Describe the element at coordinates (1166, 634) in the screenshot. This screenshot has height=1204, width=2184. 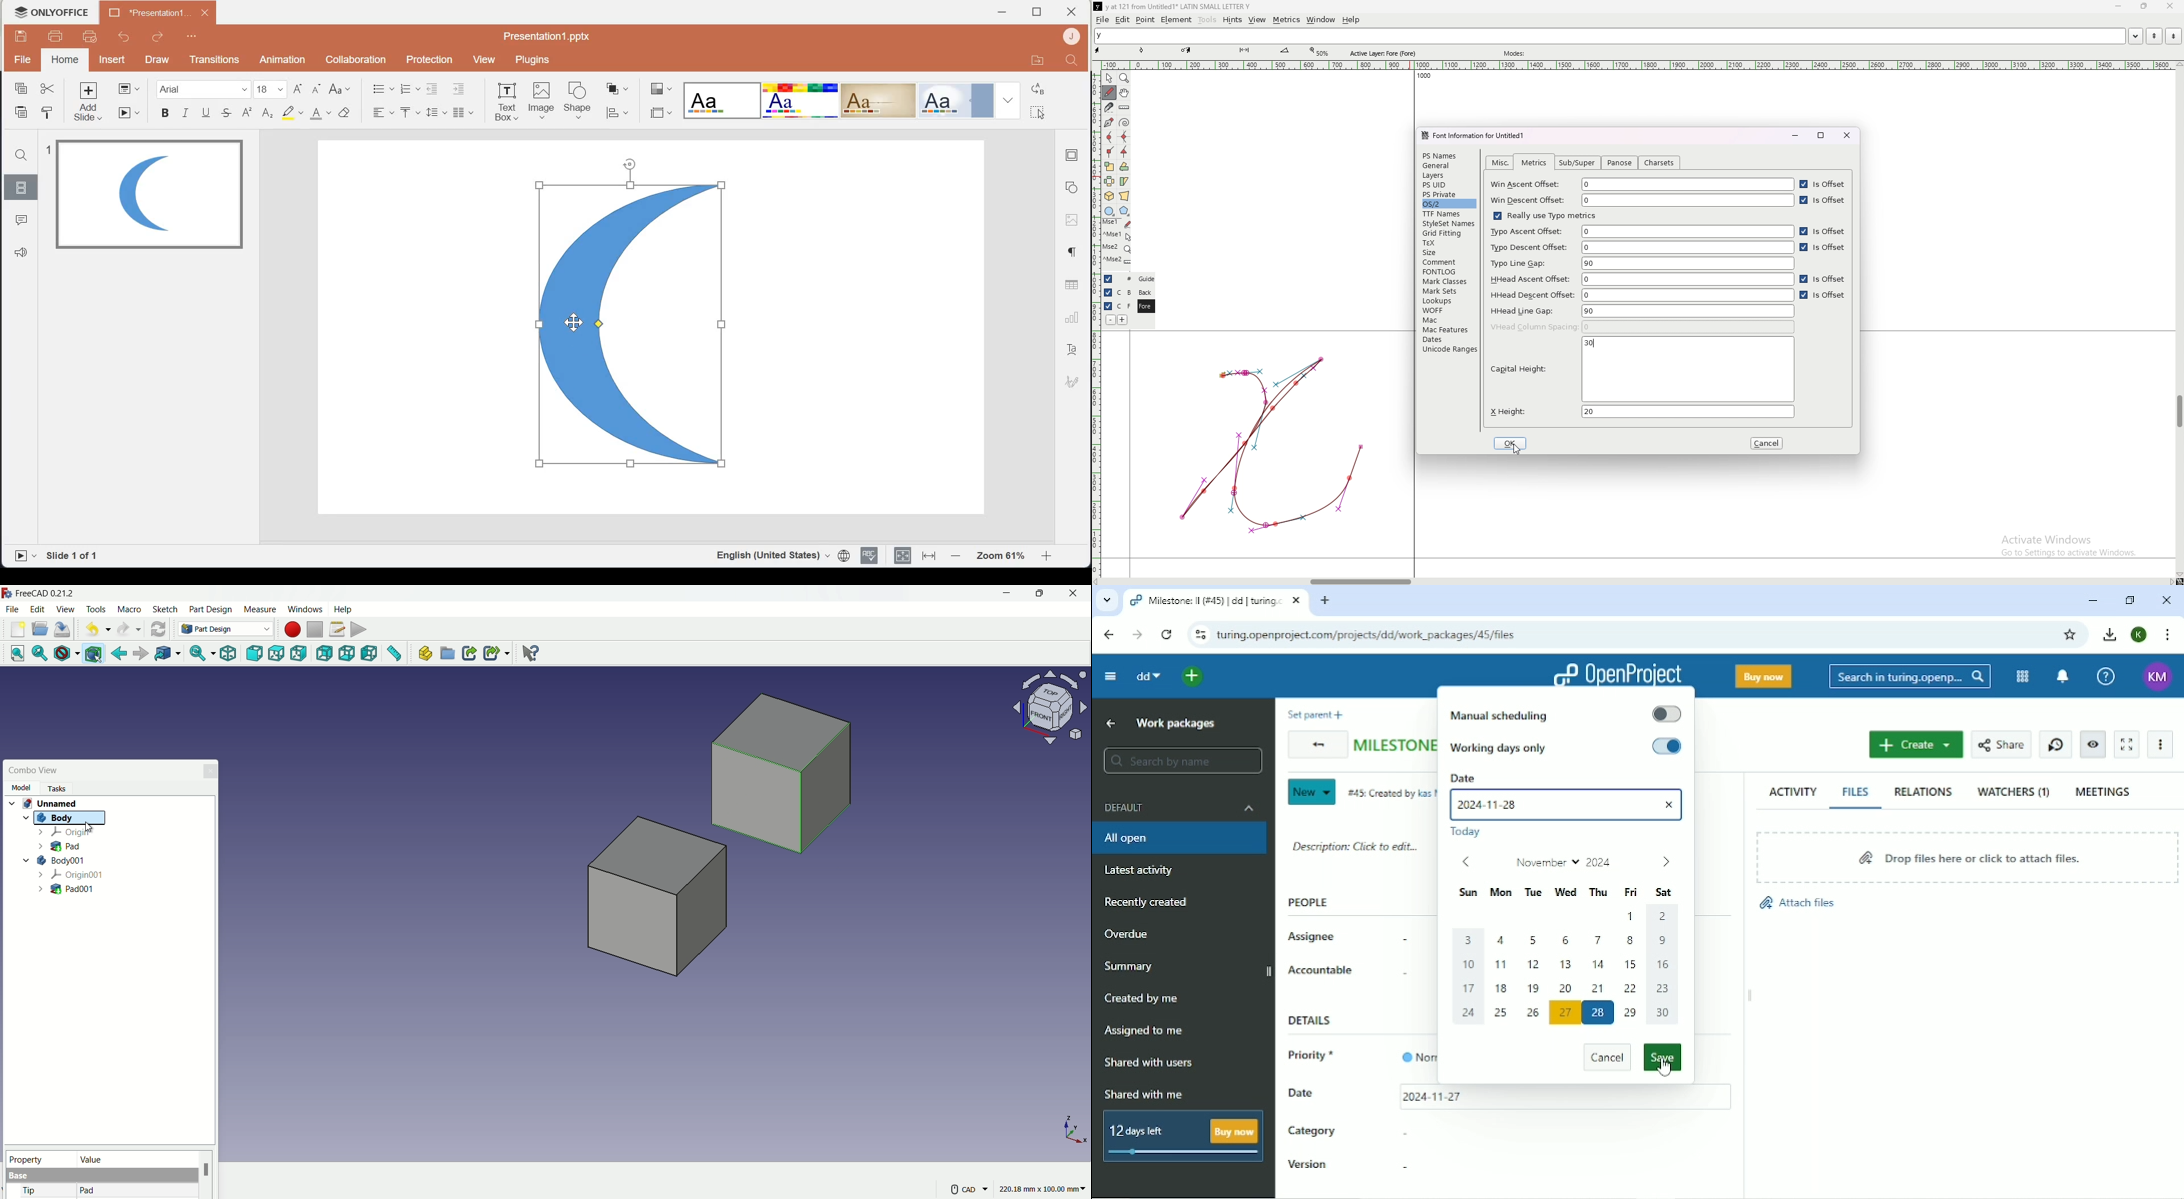
I see `Reload this page` at that location.